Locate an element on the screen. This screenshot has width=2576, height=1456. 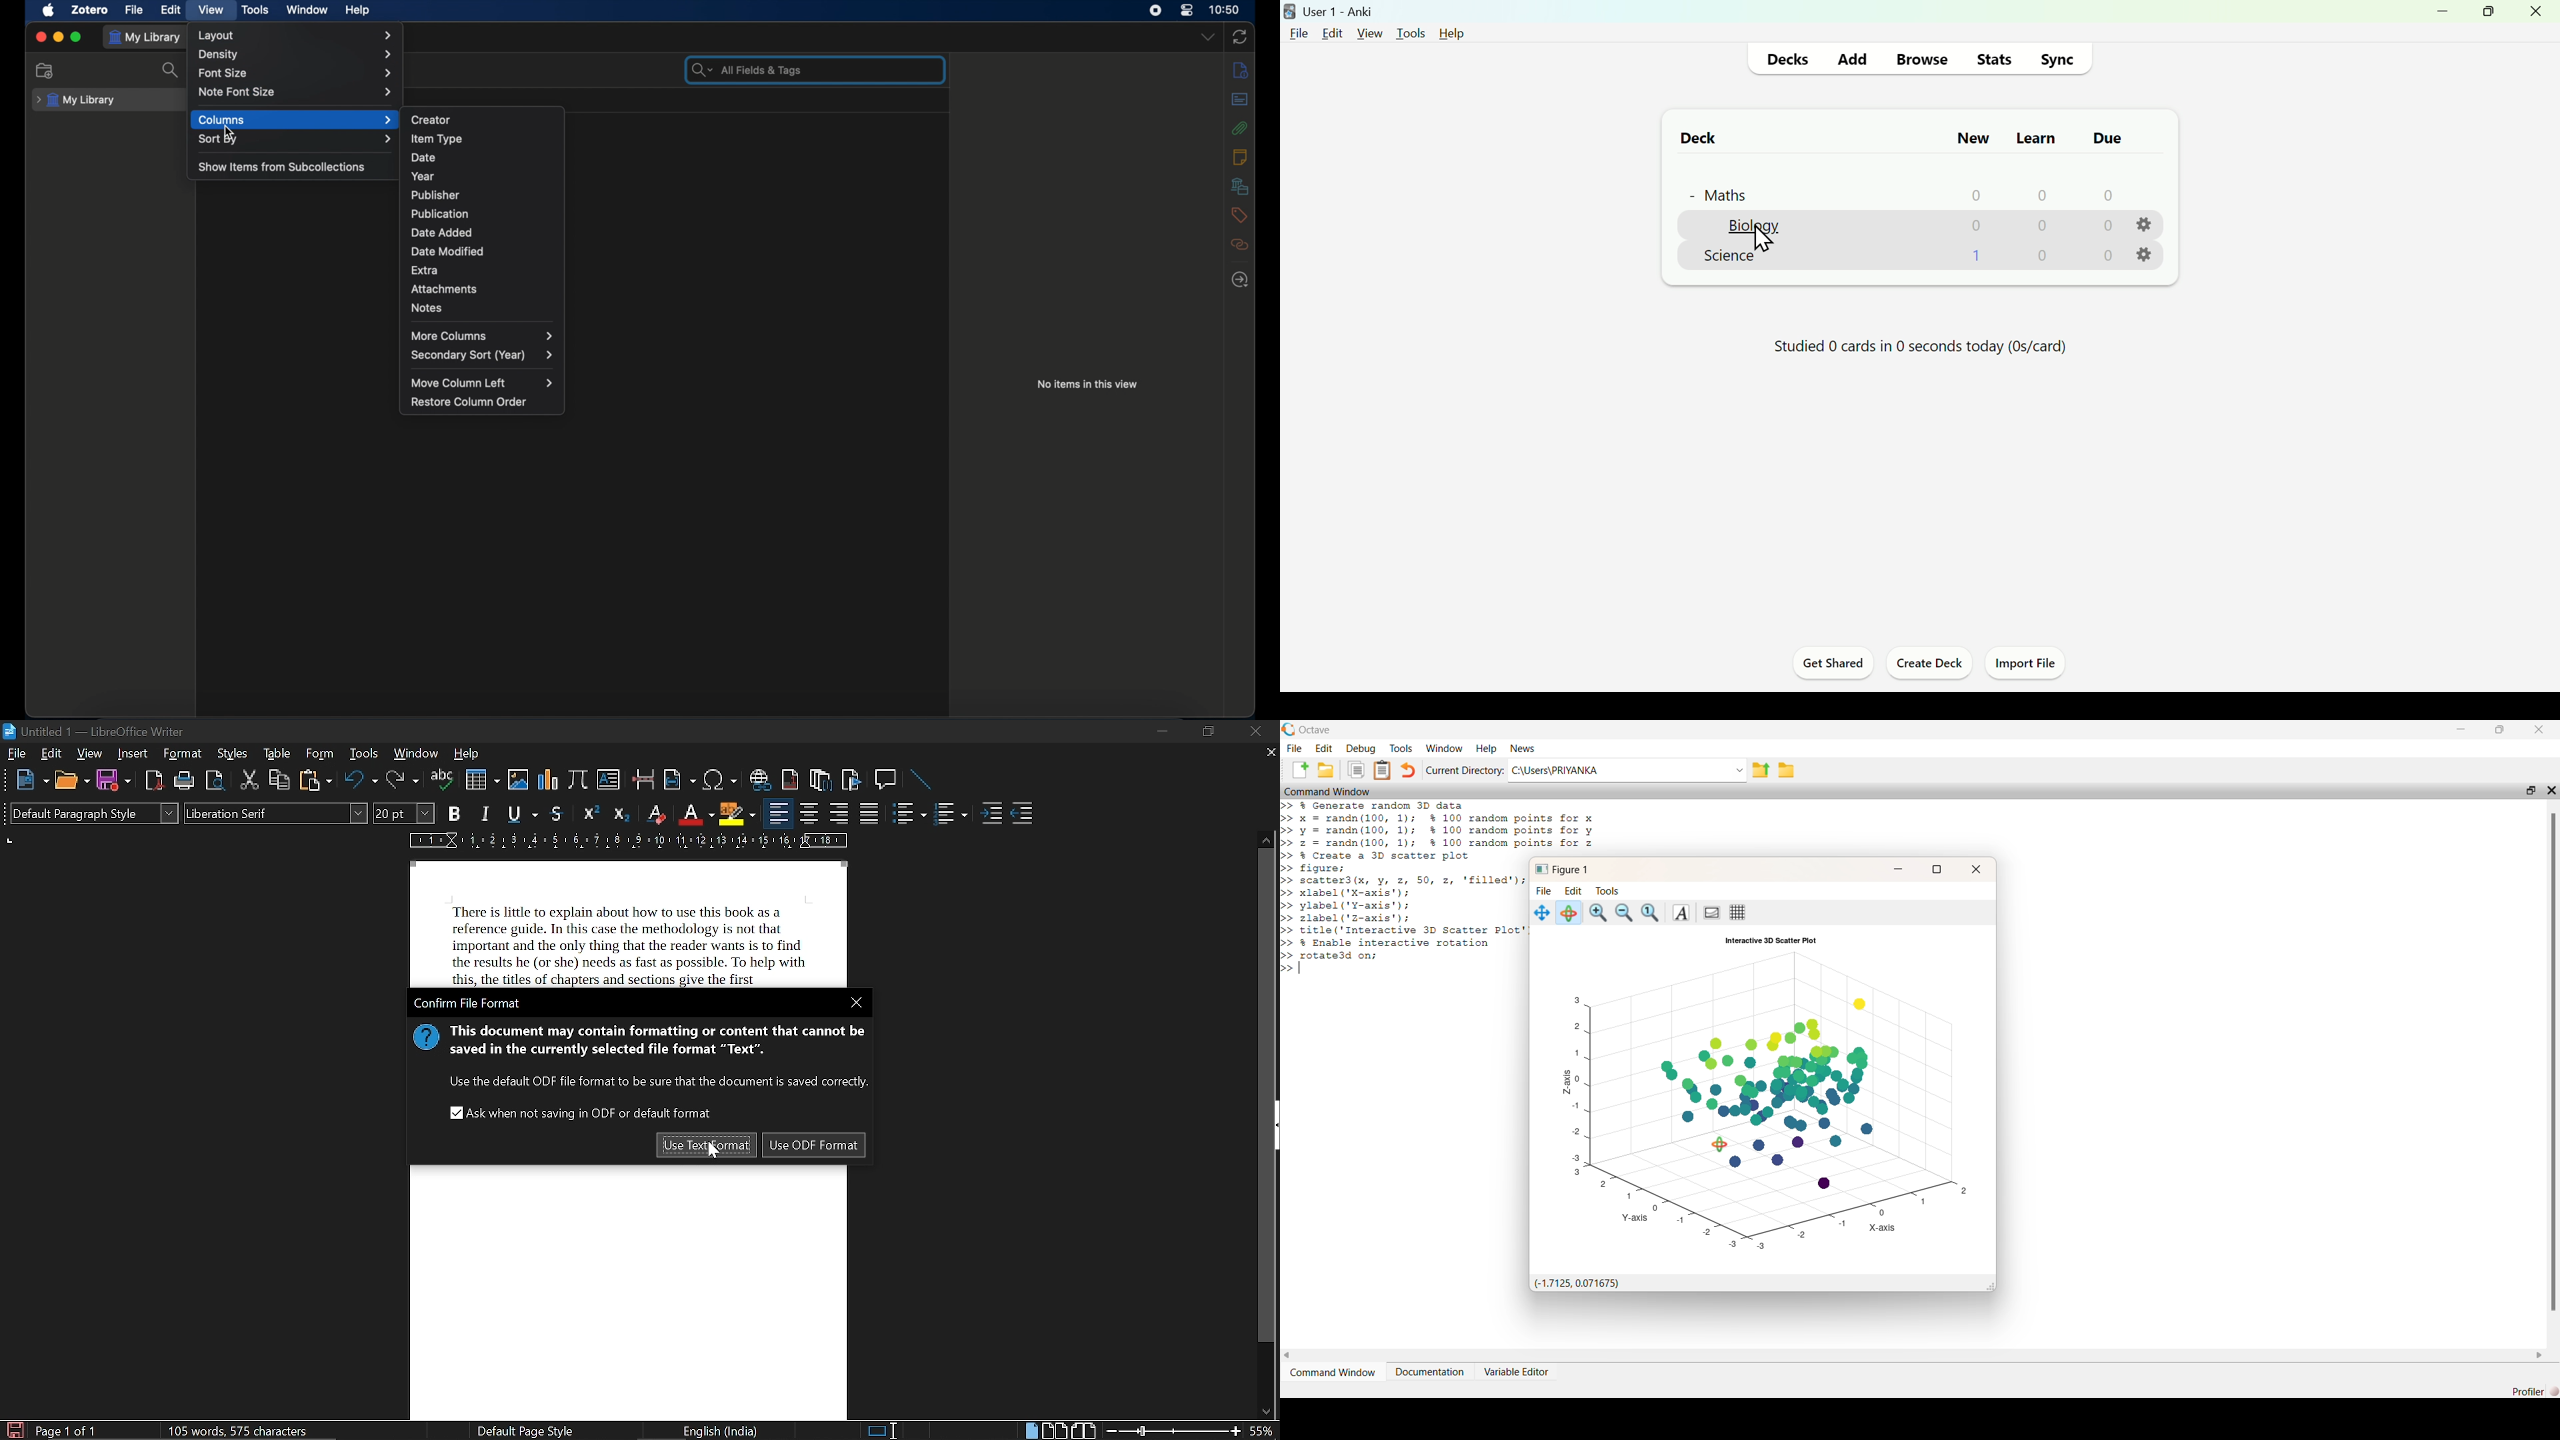
toggle unordered list is located at coordinates (950, 814).